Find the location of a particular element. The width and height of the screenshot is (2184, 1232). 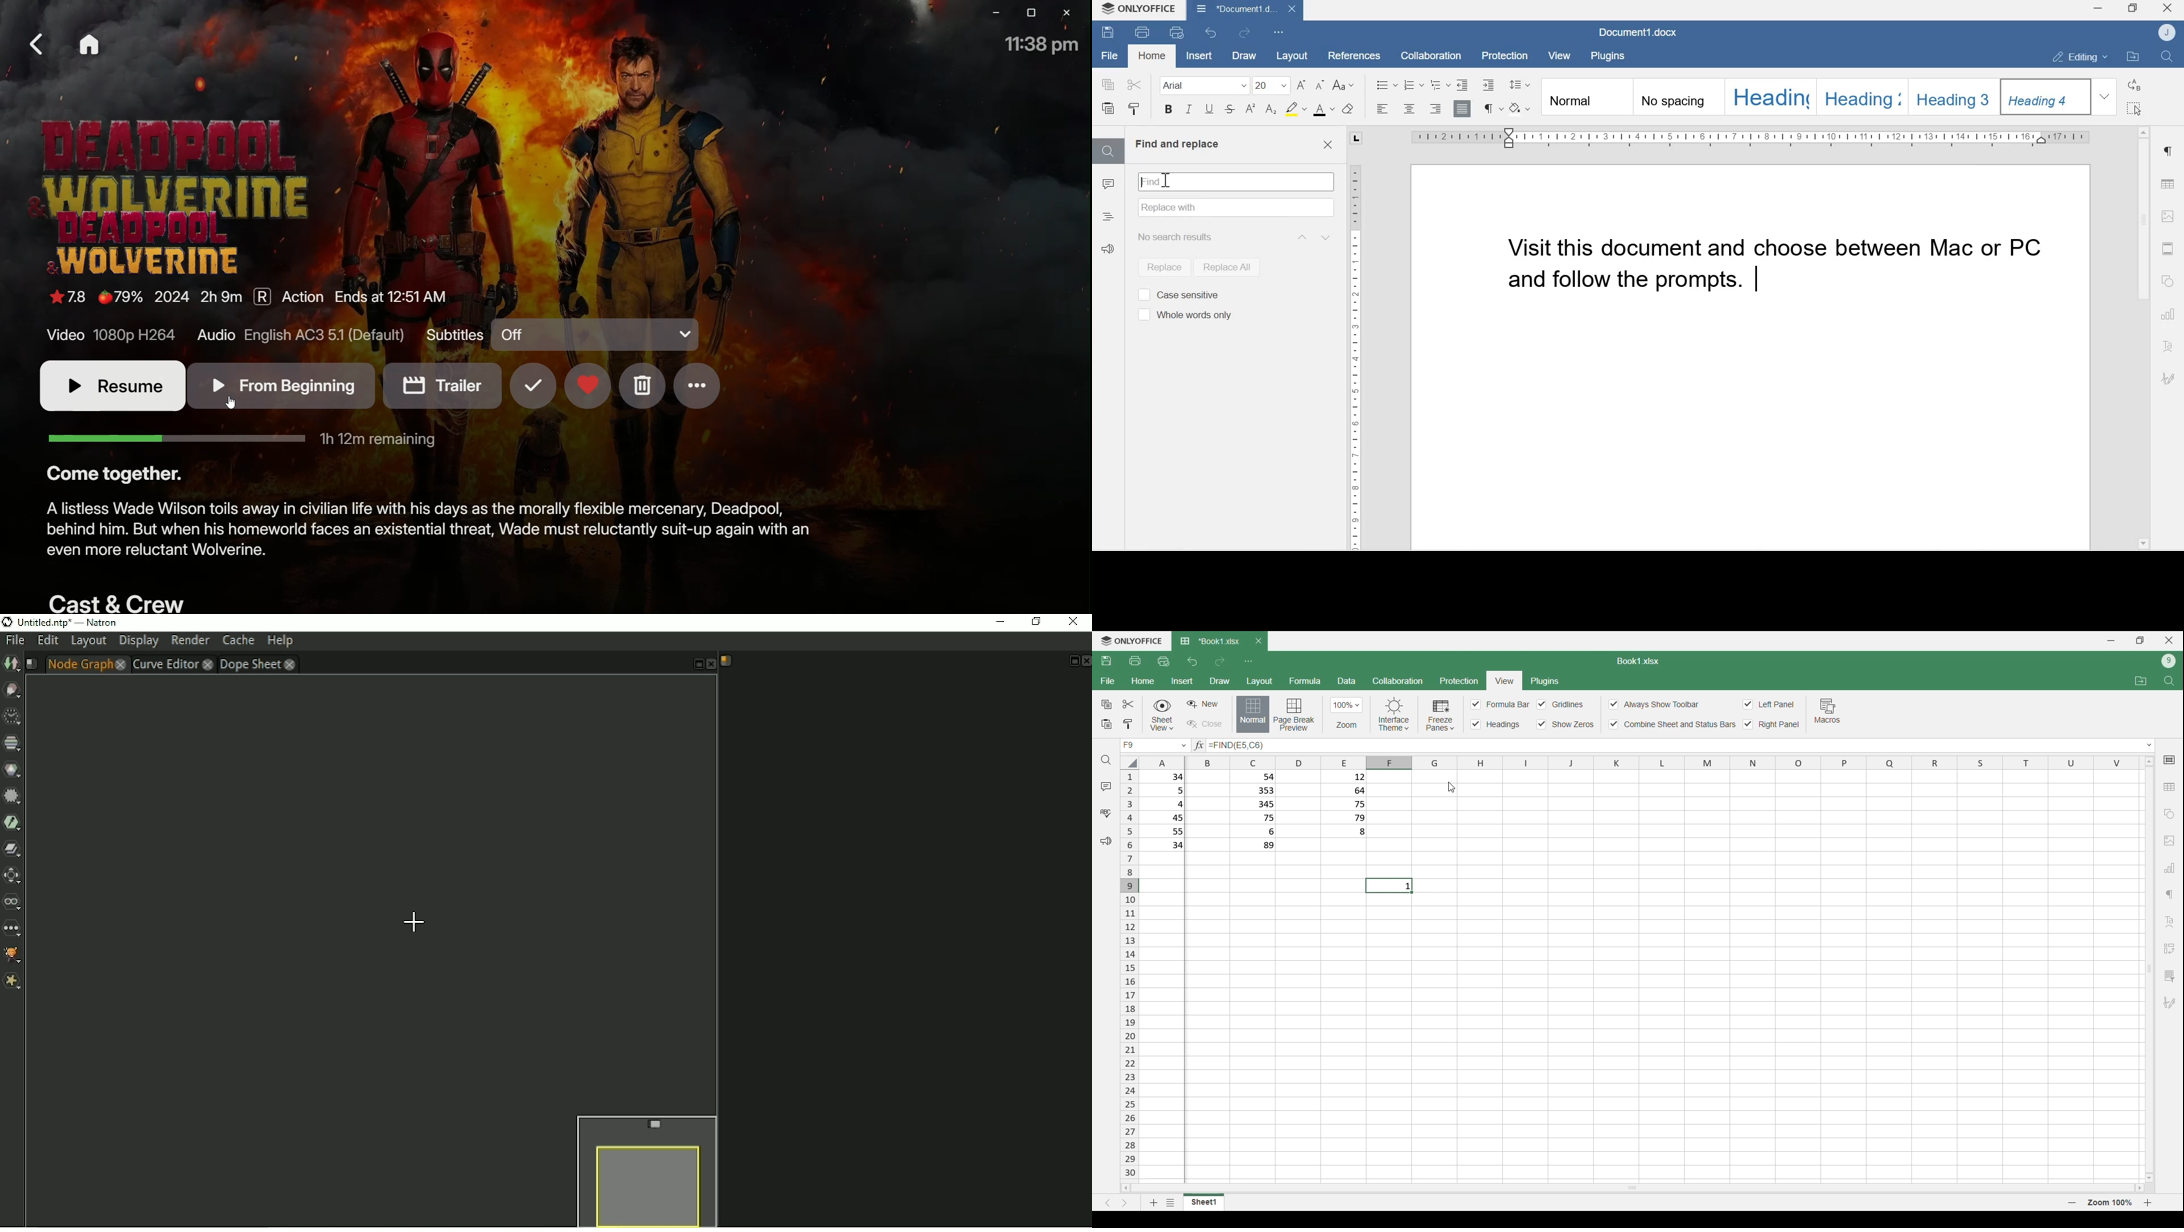

Copy formatting is located at coordinates (1128, 724).